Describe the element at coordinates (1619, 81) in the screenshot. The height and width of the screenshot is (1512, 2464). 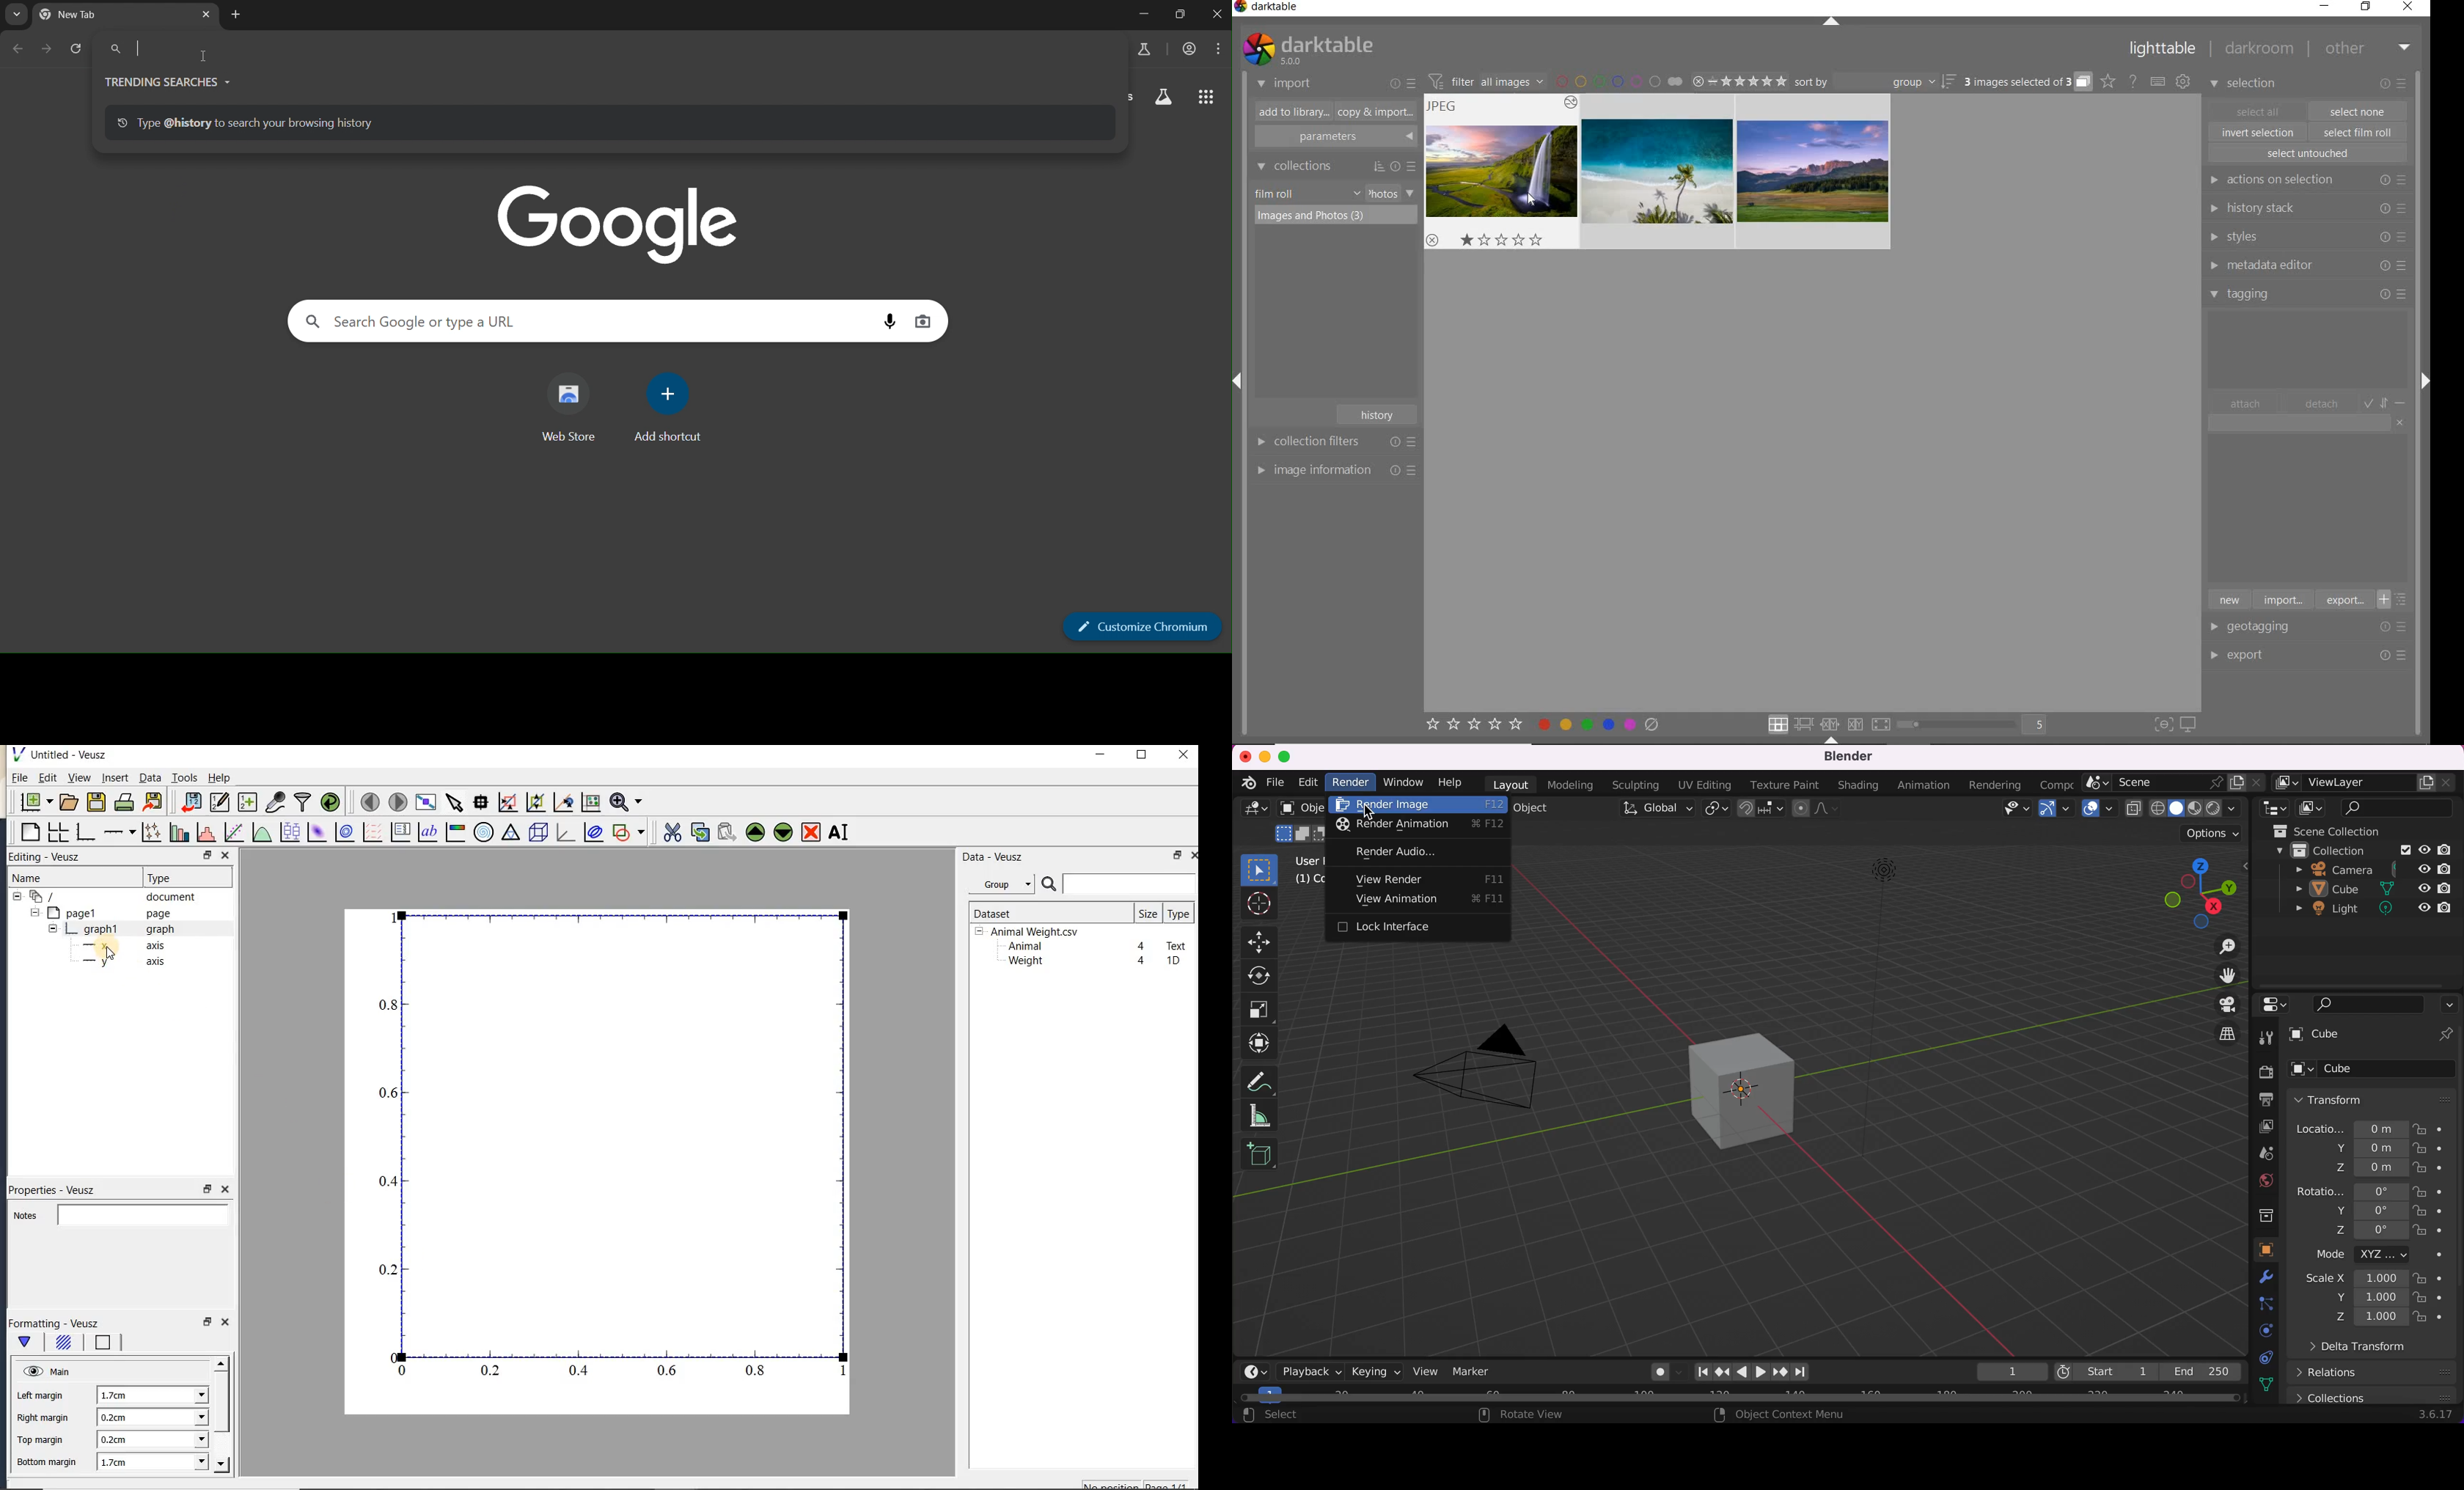
I see `filter by image color label` at that location.